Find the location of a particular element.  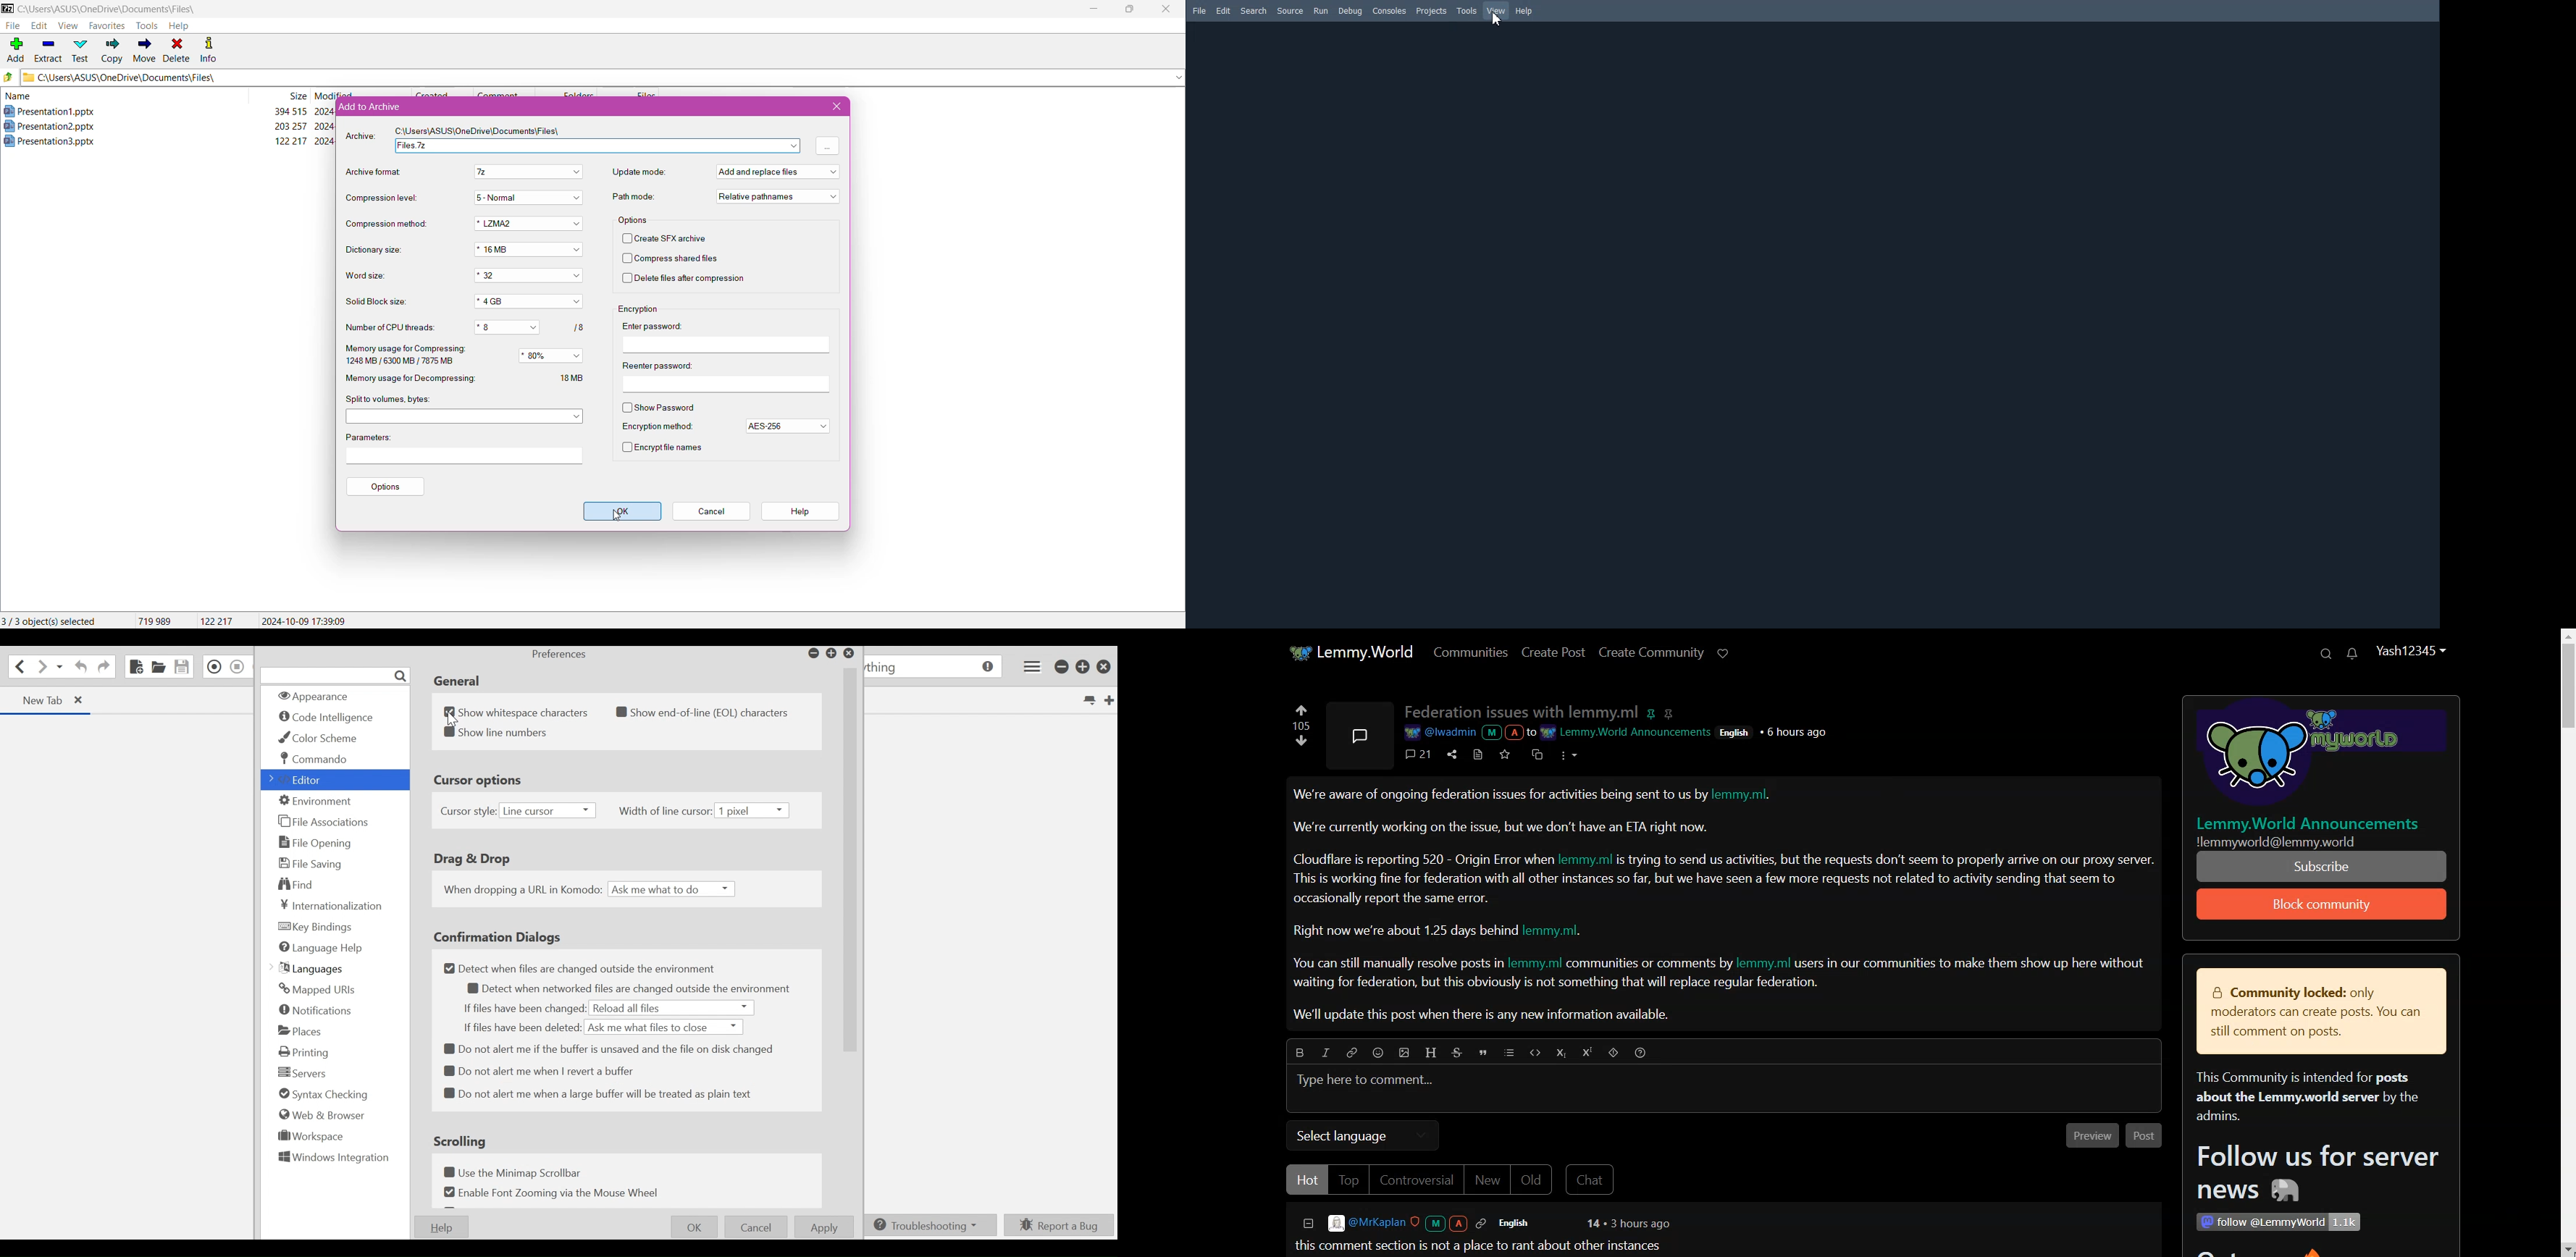

this comment section is not a place to rant about other instances is located at coordinates (1475, 1246).